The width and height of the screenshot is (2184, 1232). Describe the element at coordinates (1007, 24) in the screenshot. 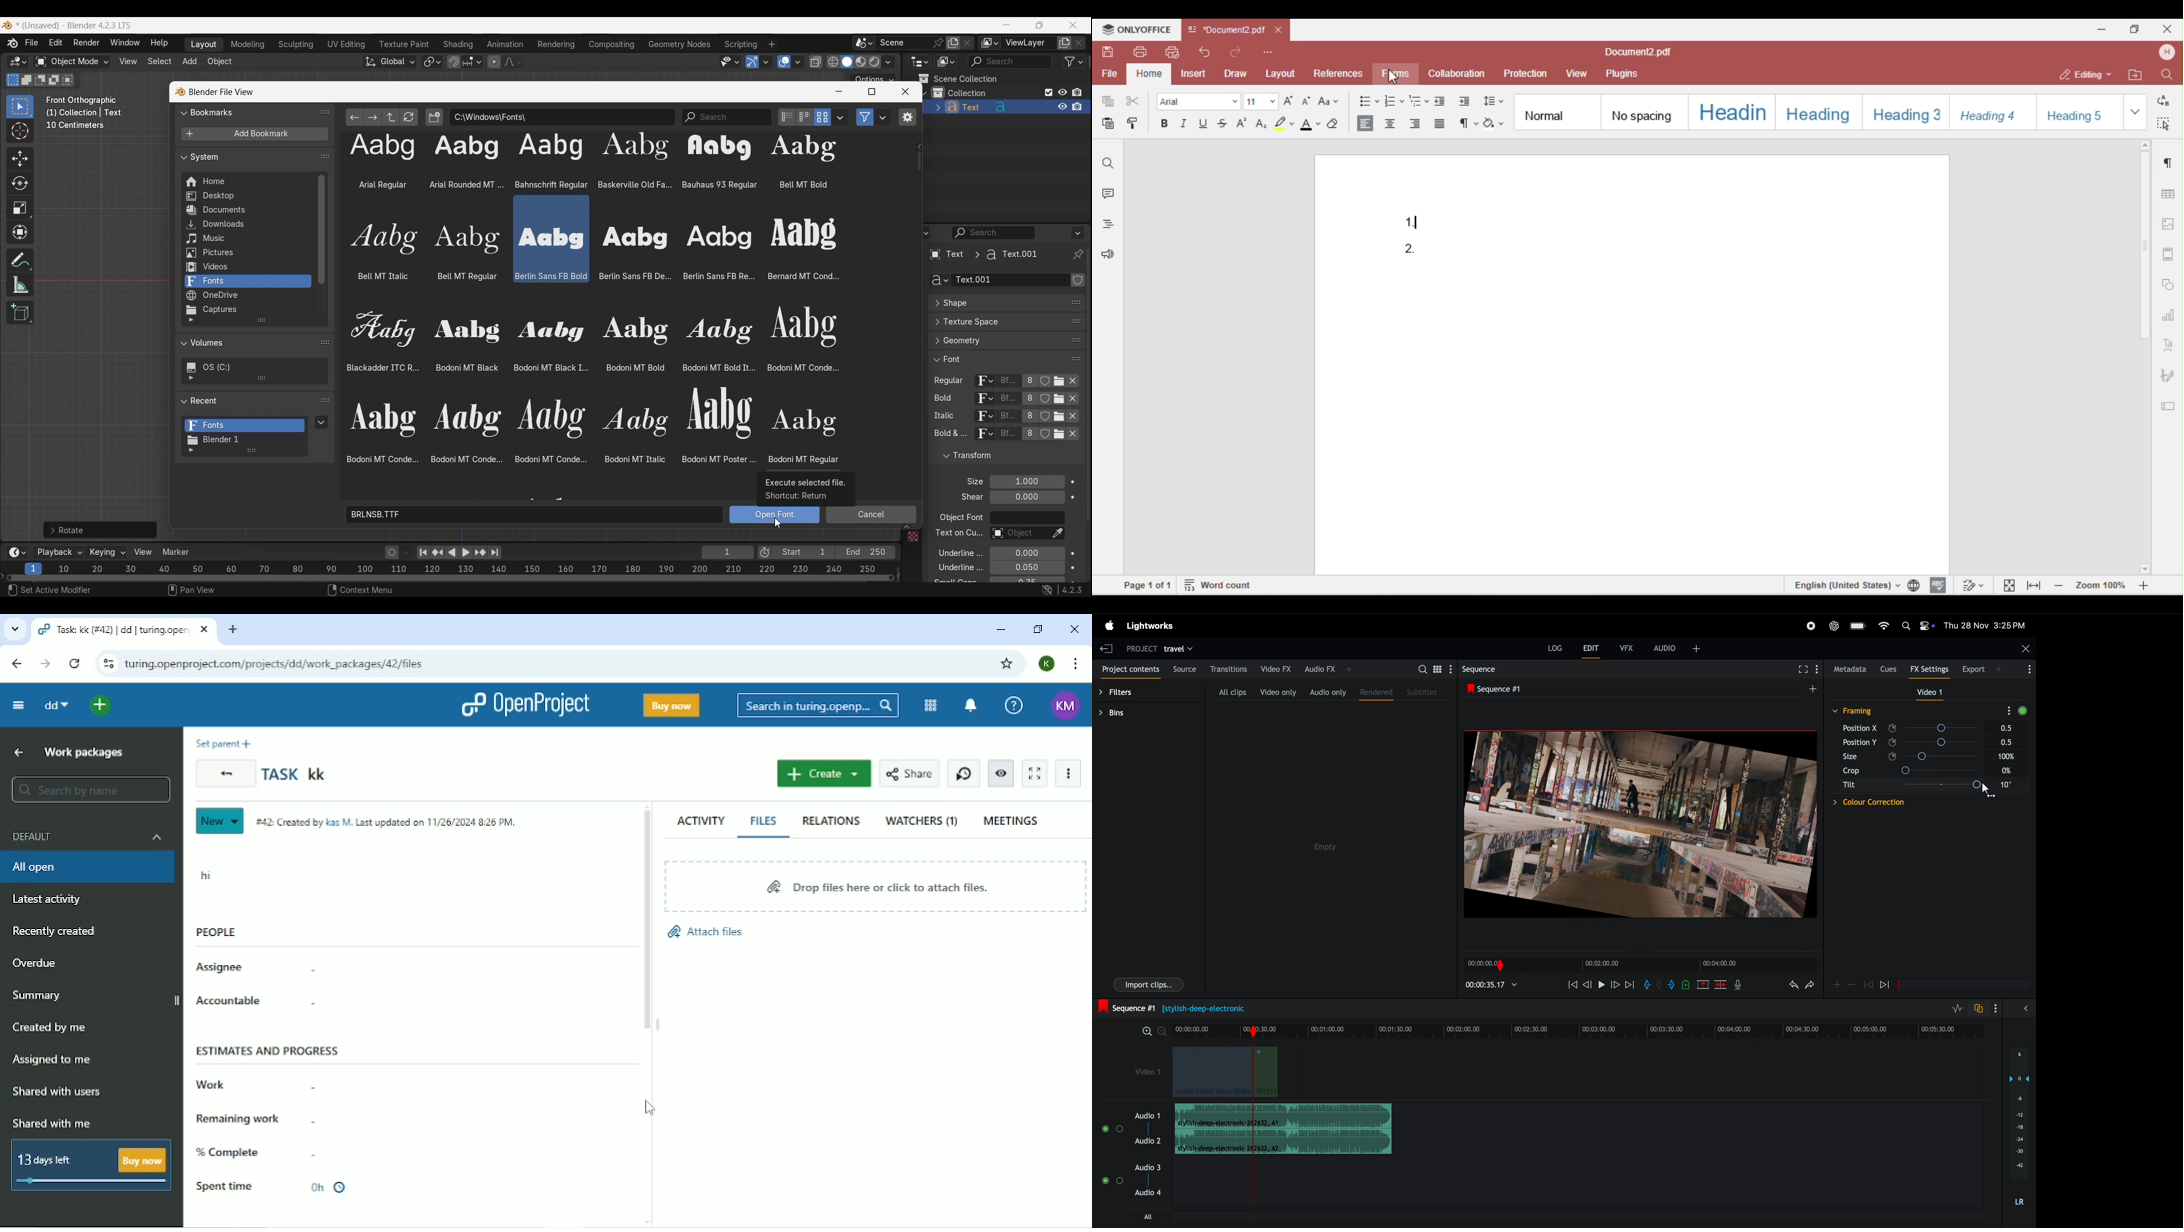

I see `Minimize` at that location.